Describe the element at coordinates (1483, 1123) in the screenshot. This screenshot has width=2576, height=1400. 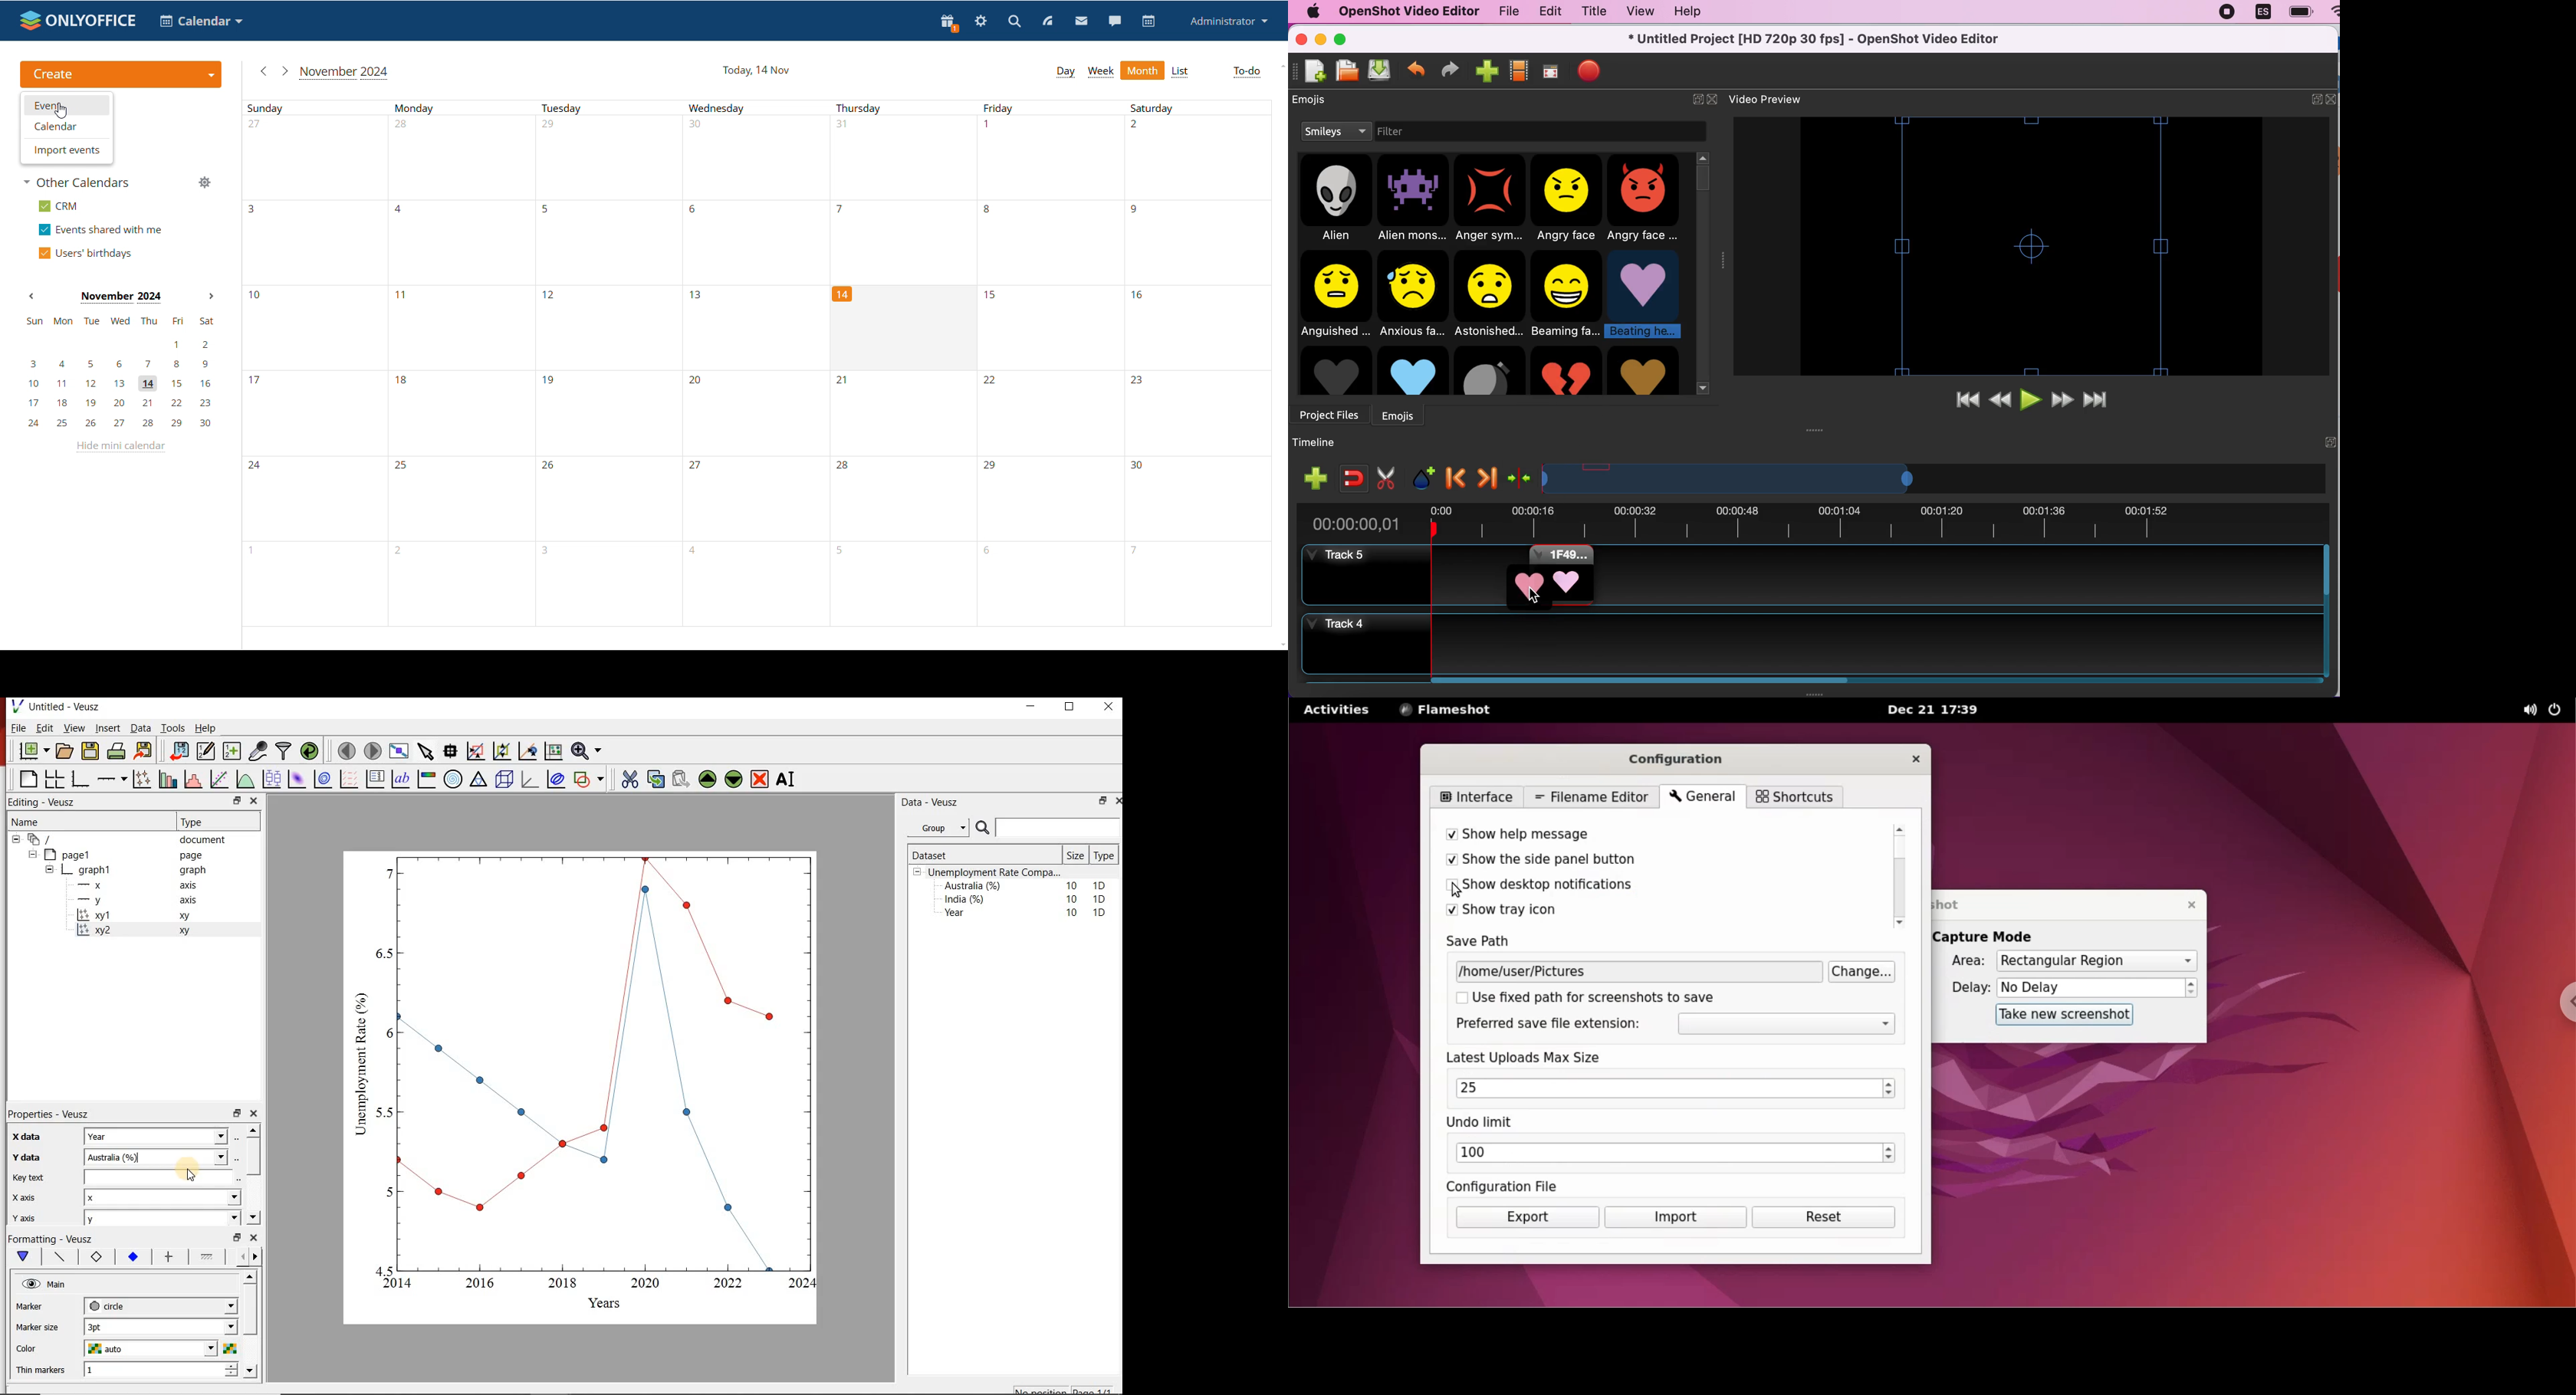
I see `undo limit` at that location.